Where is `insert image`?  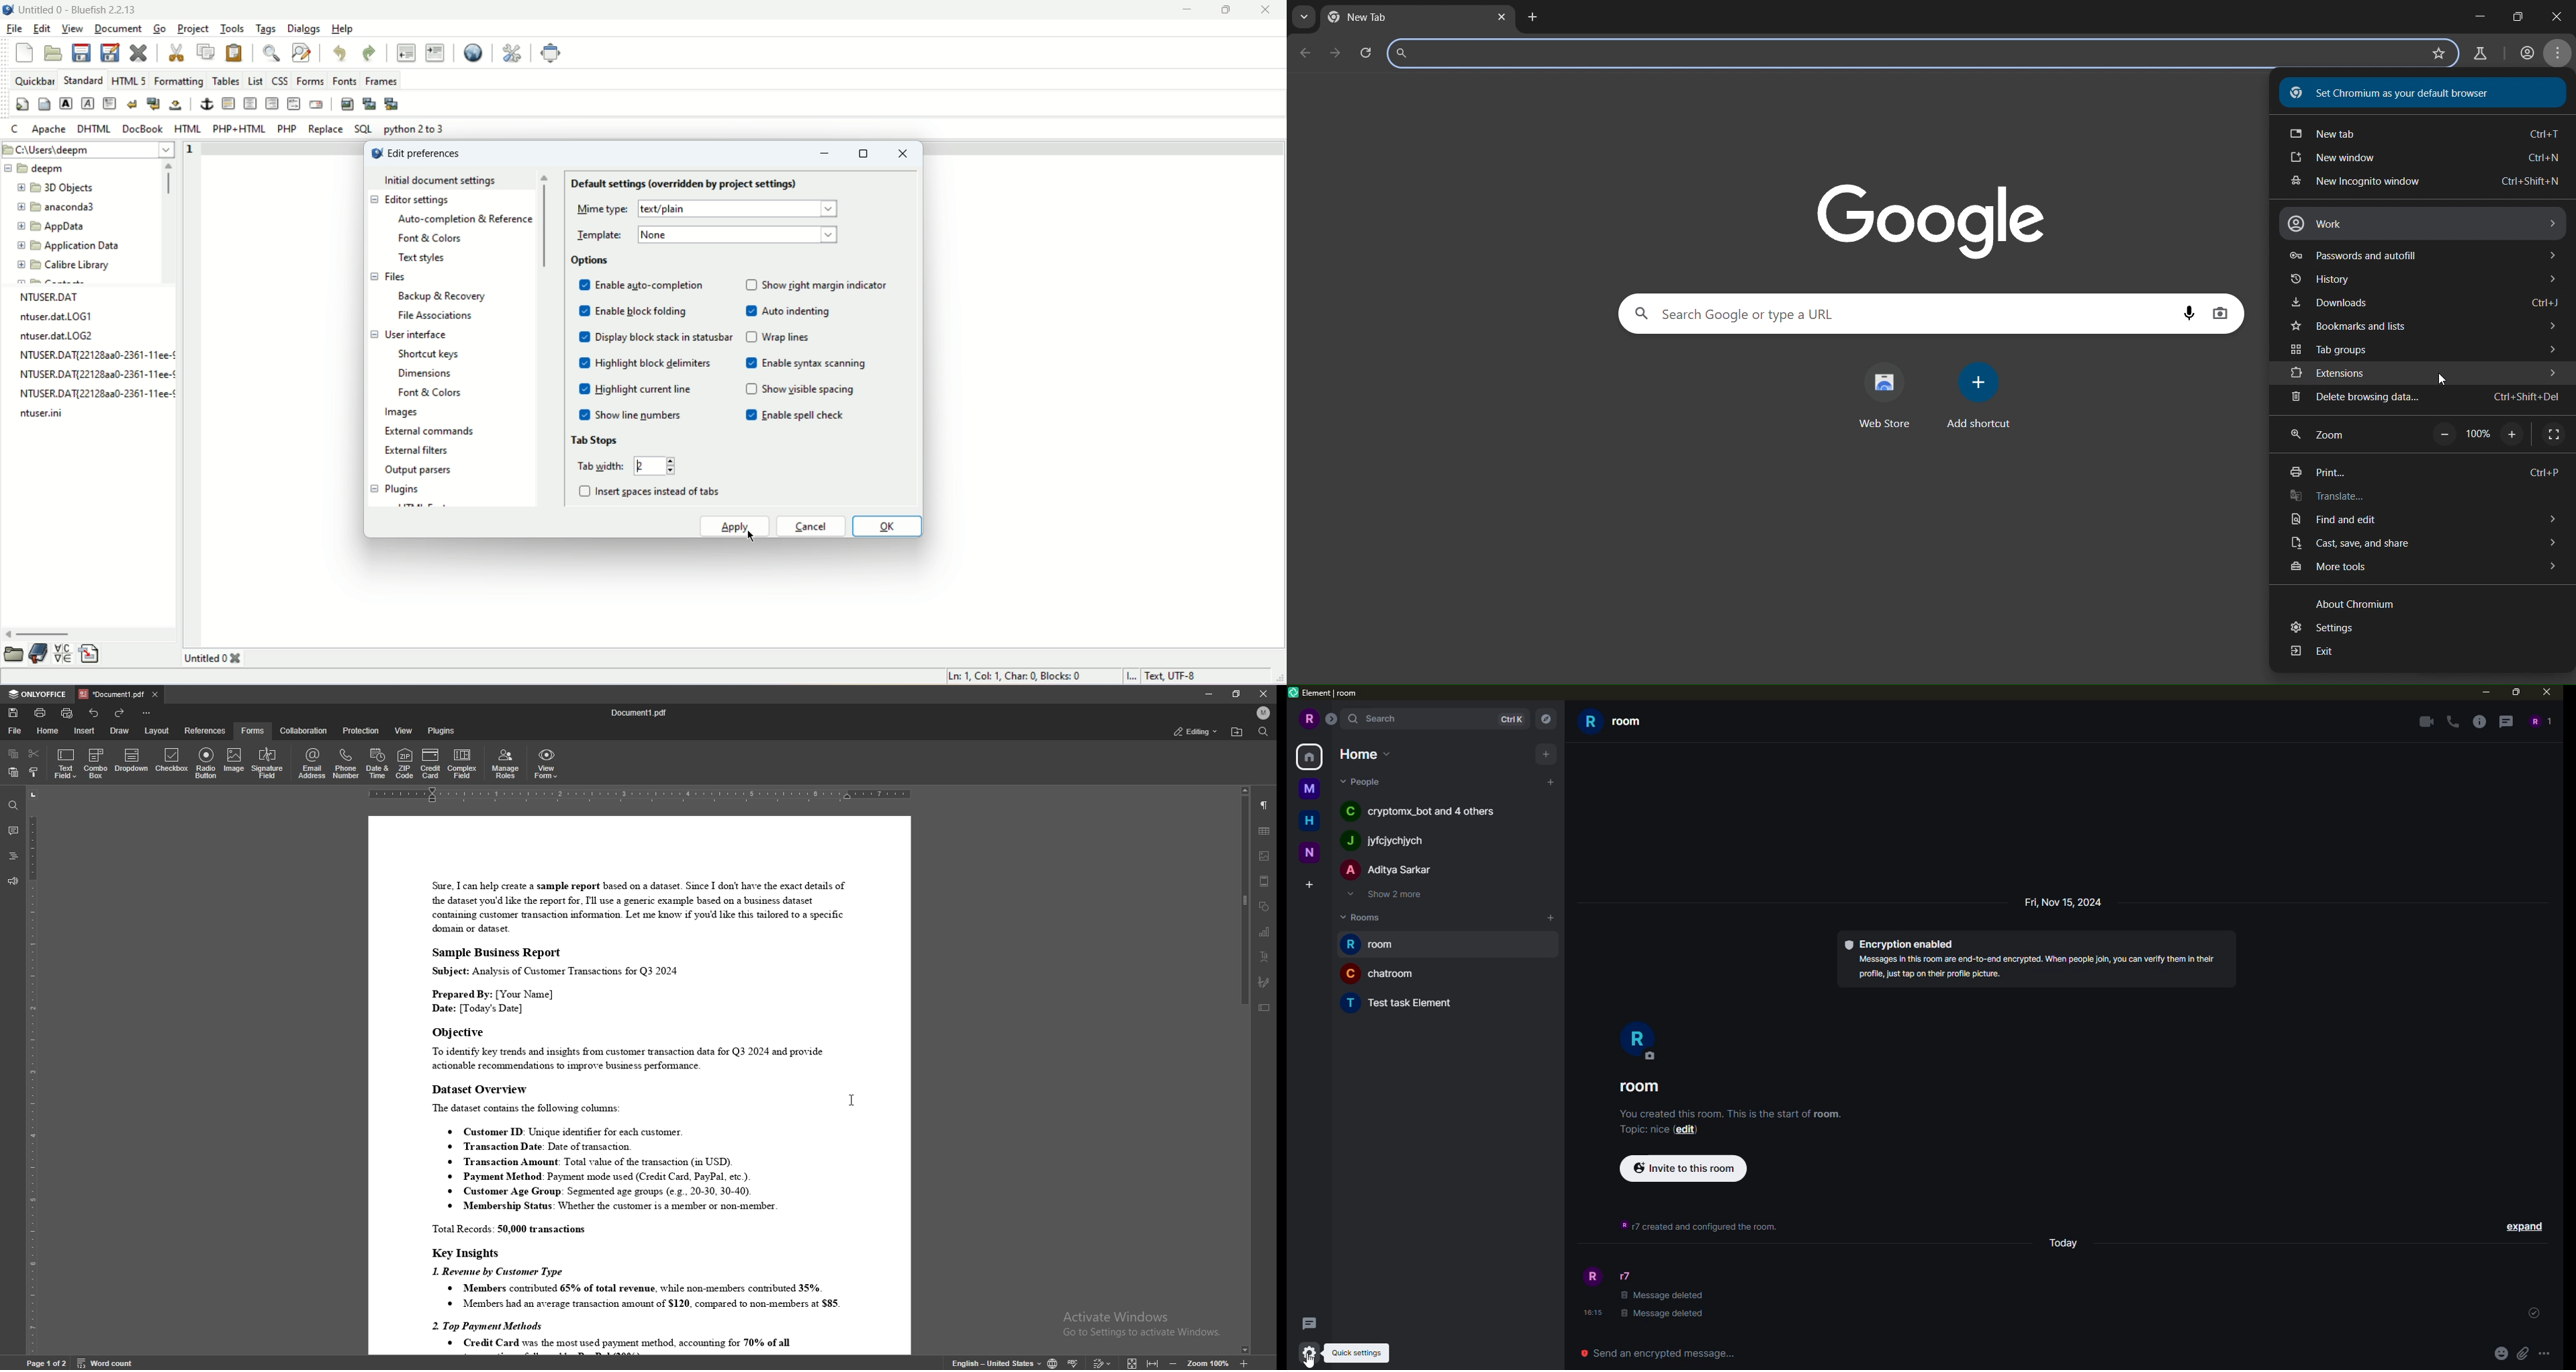 insert image is located at coordinates (347, 103).